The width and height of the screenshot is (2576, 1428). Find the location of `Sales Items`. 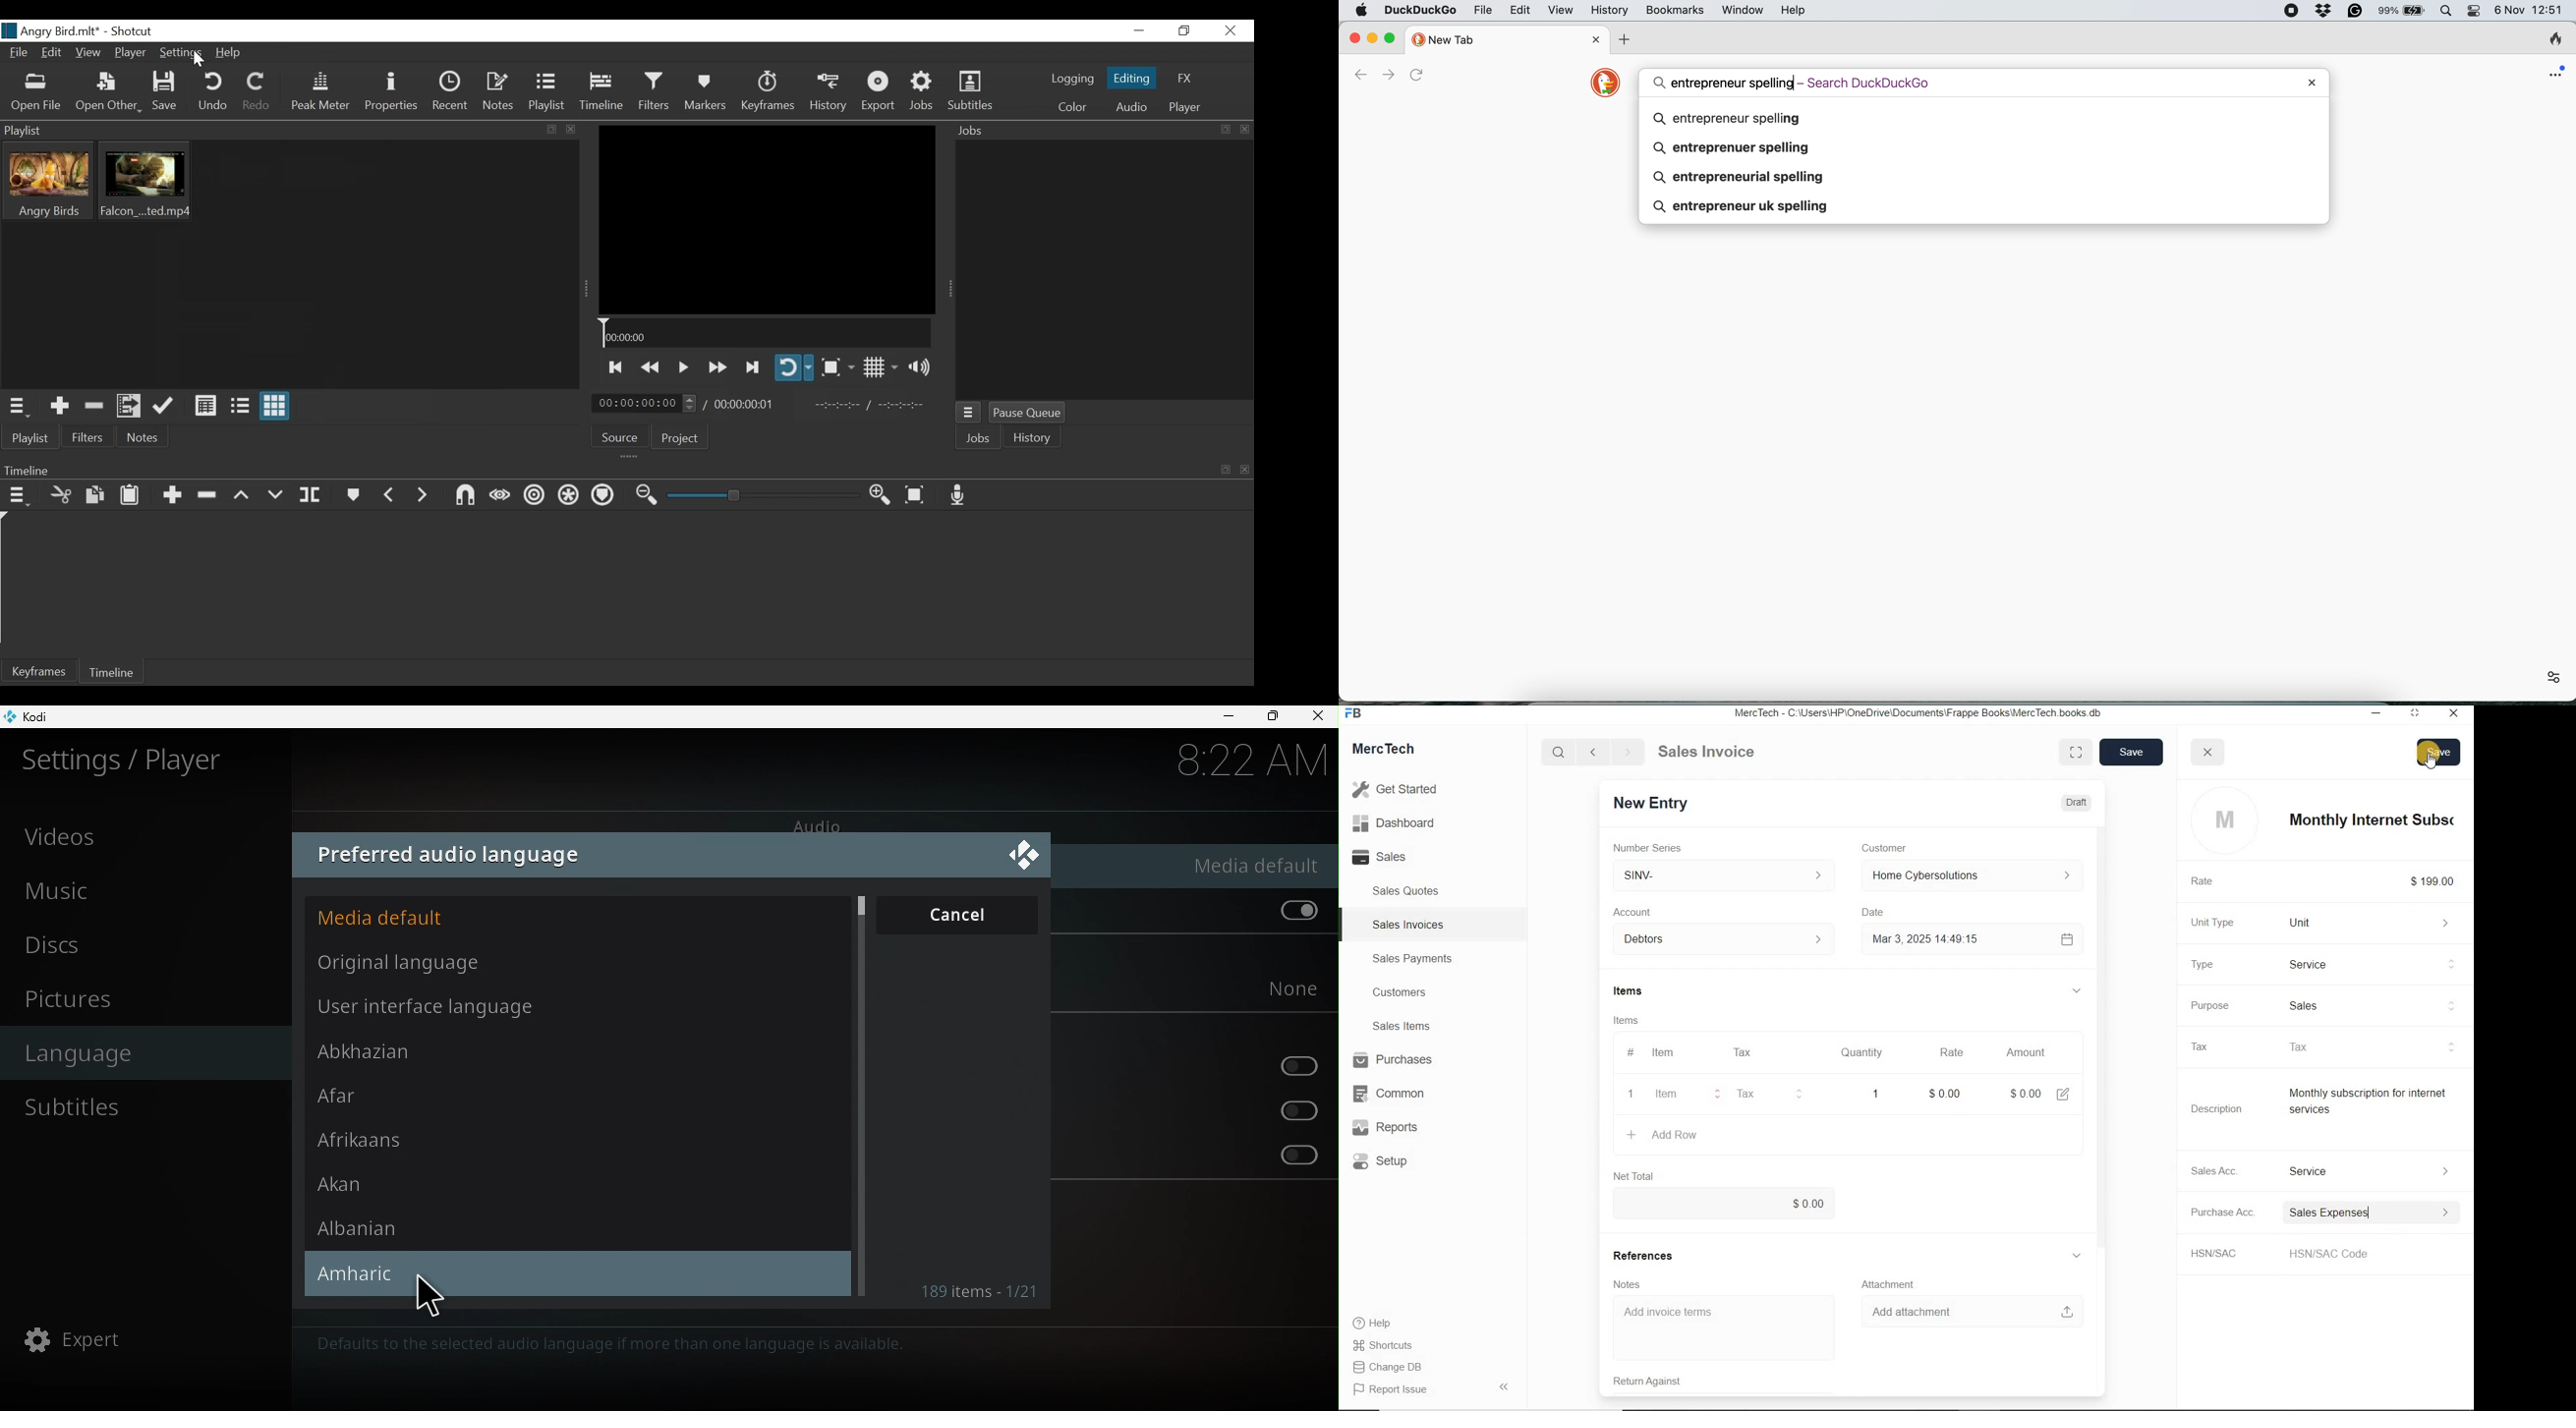

Sales Items is located at coordinates (1410, 1026).